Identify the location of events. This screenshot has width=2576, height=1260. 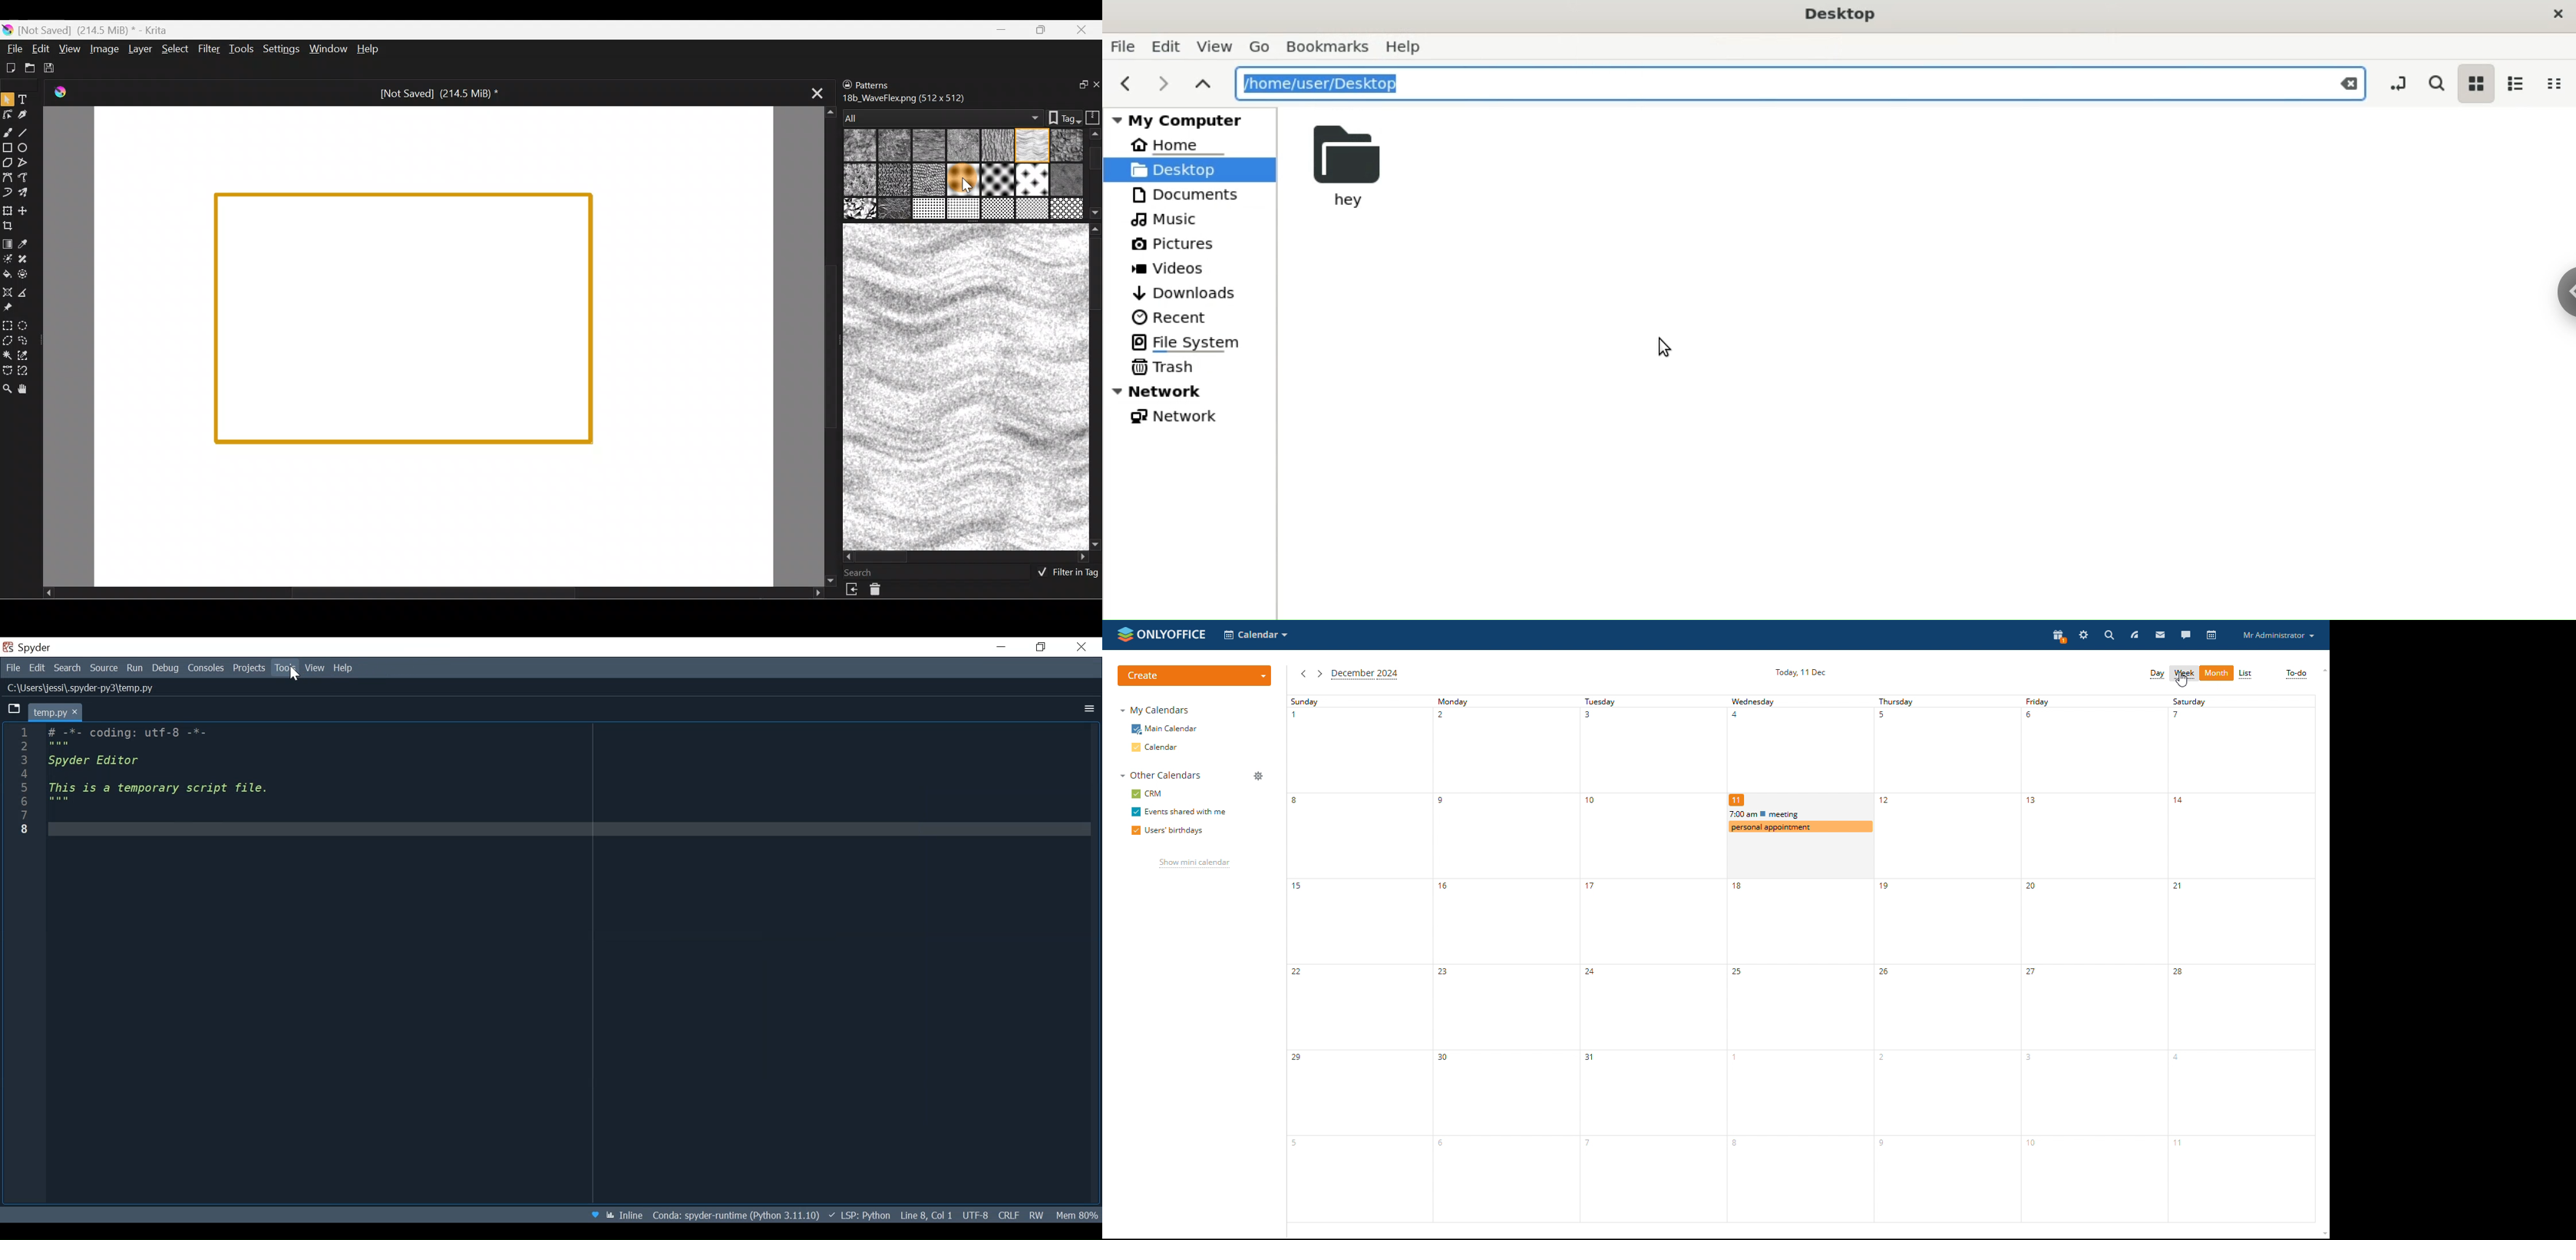
(1799, 813).